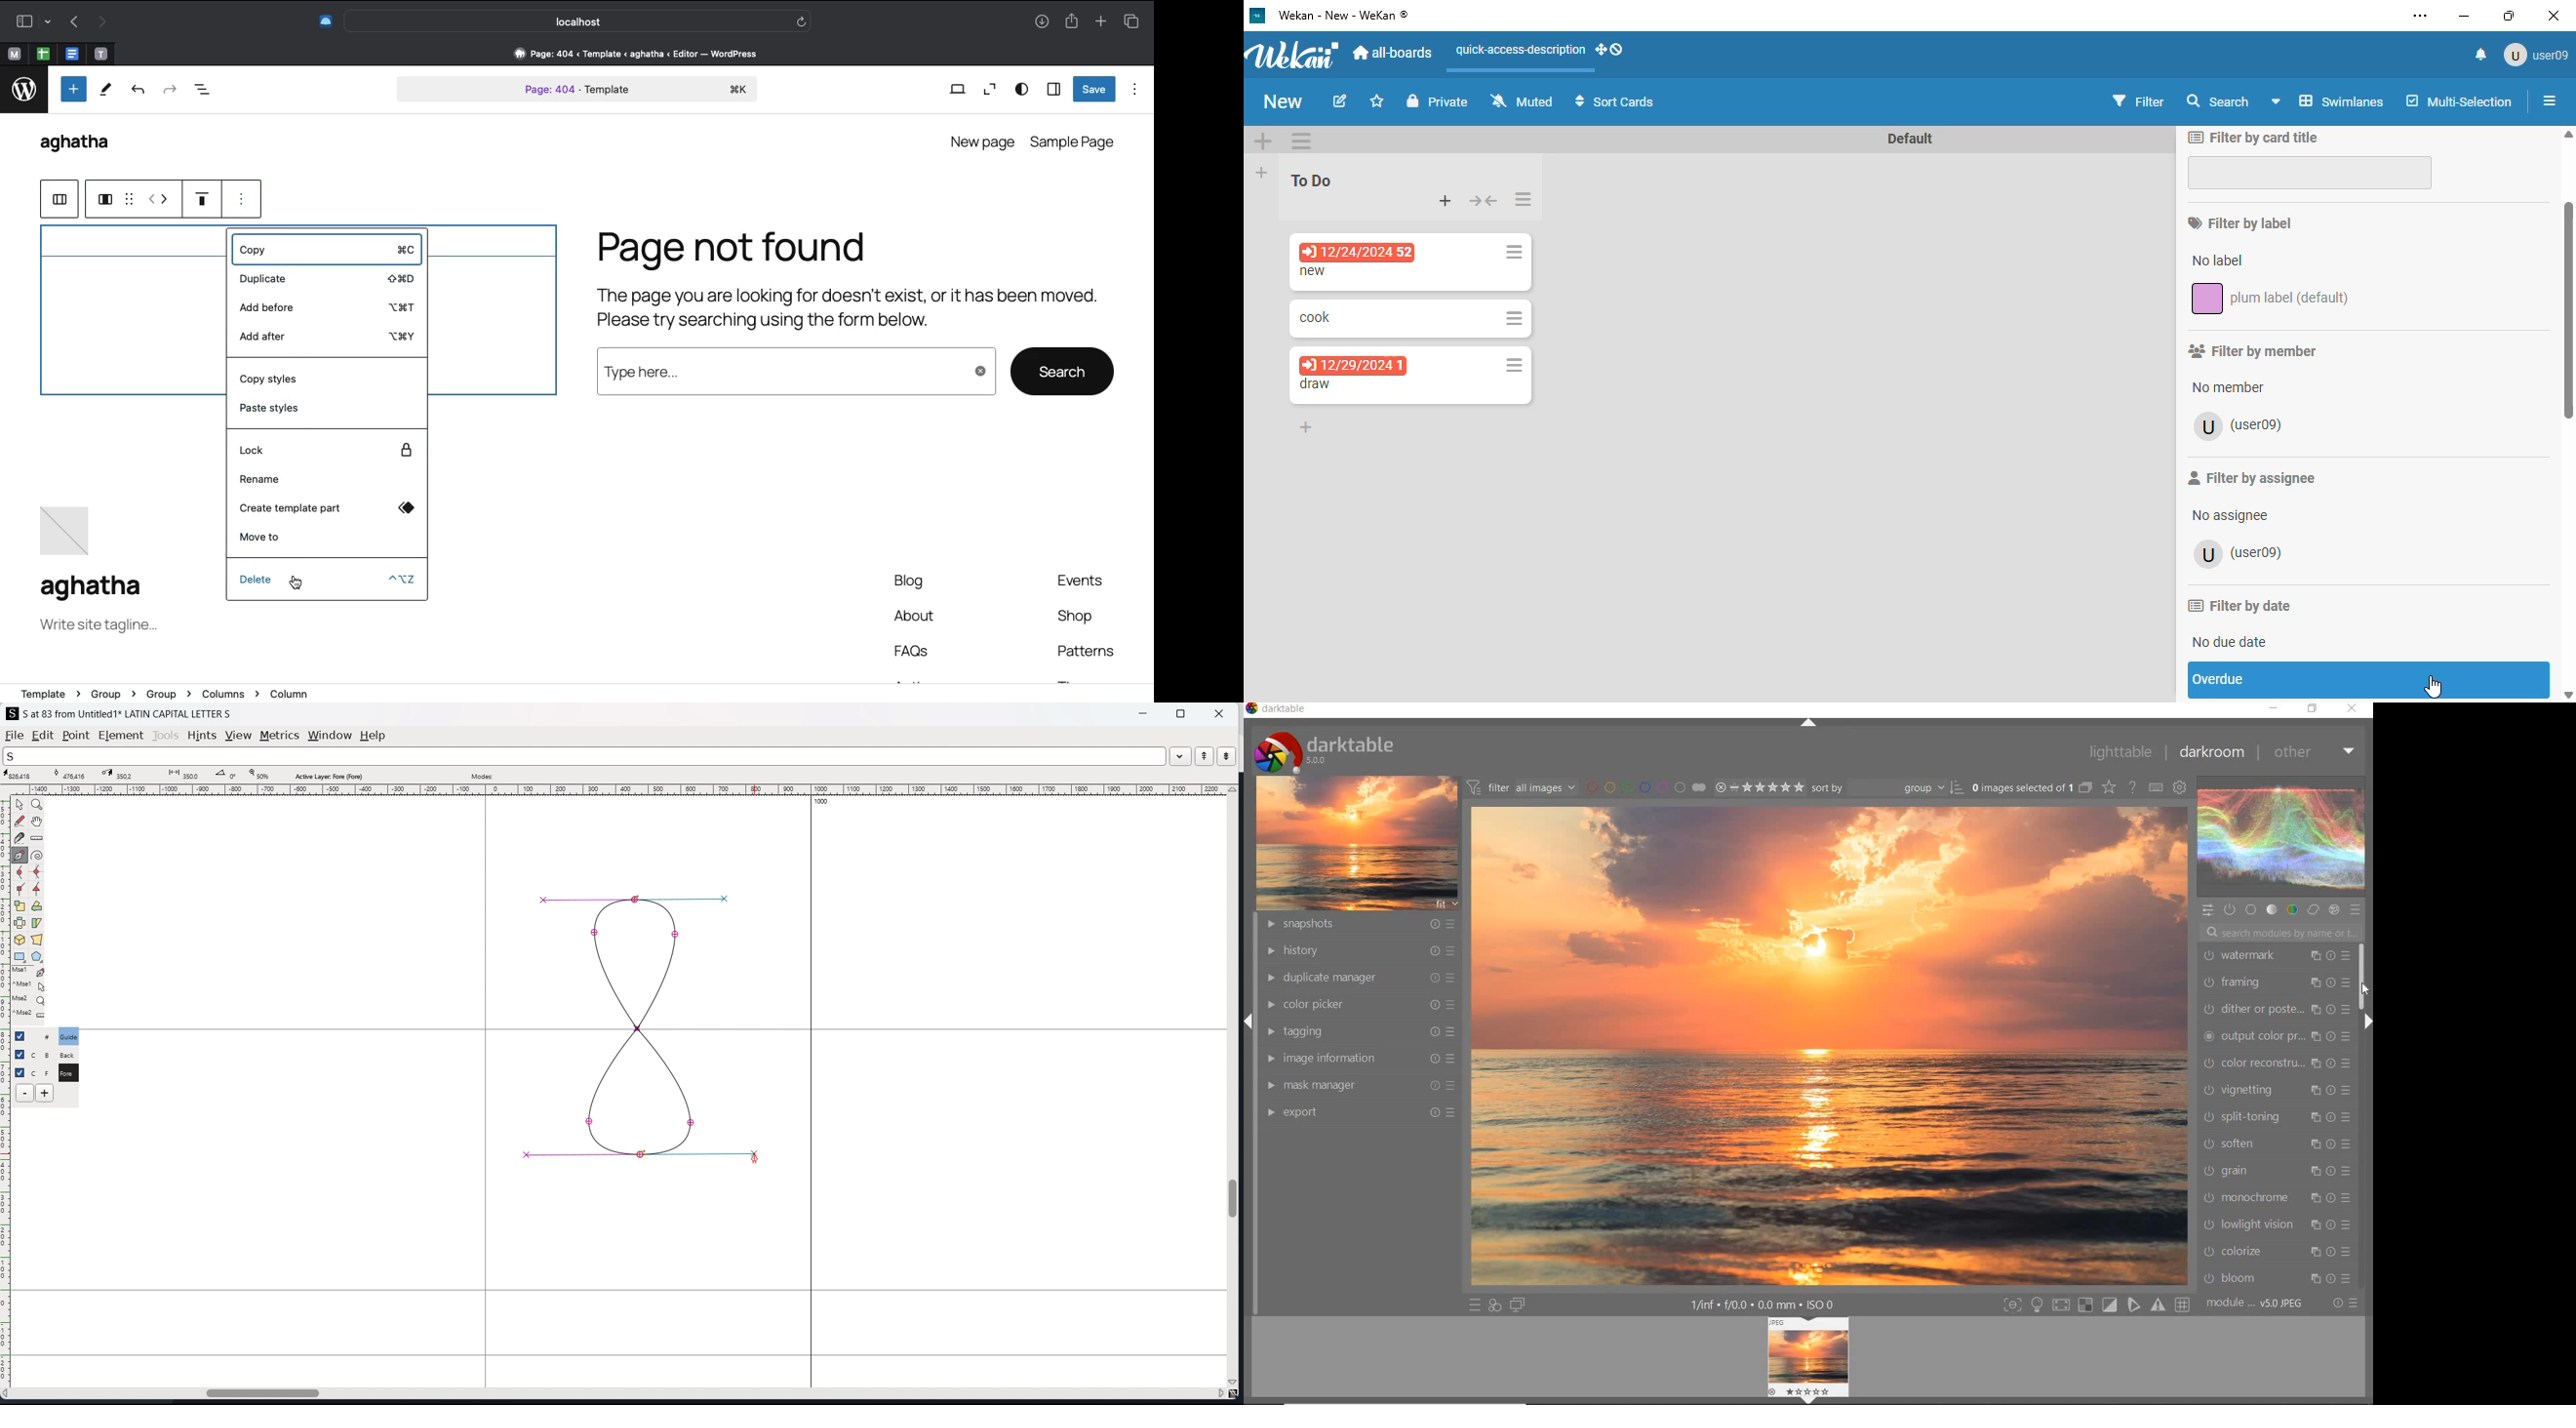 The image size is (2576, 1428). I want to click on SCROLLBAR, so click(2364, 976).